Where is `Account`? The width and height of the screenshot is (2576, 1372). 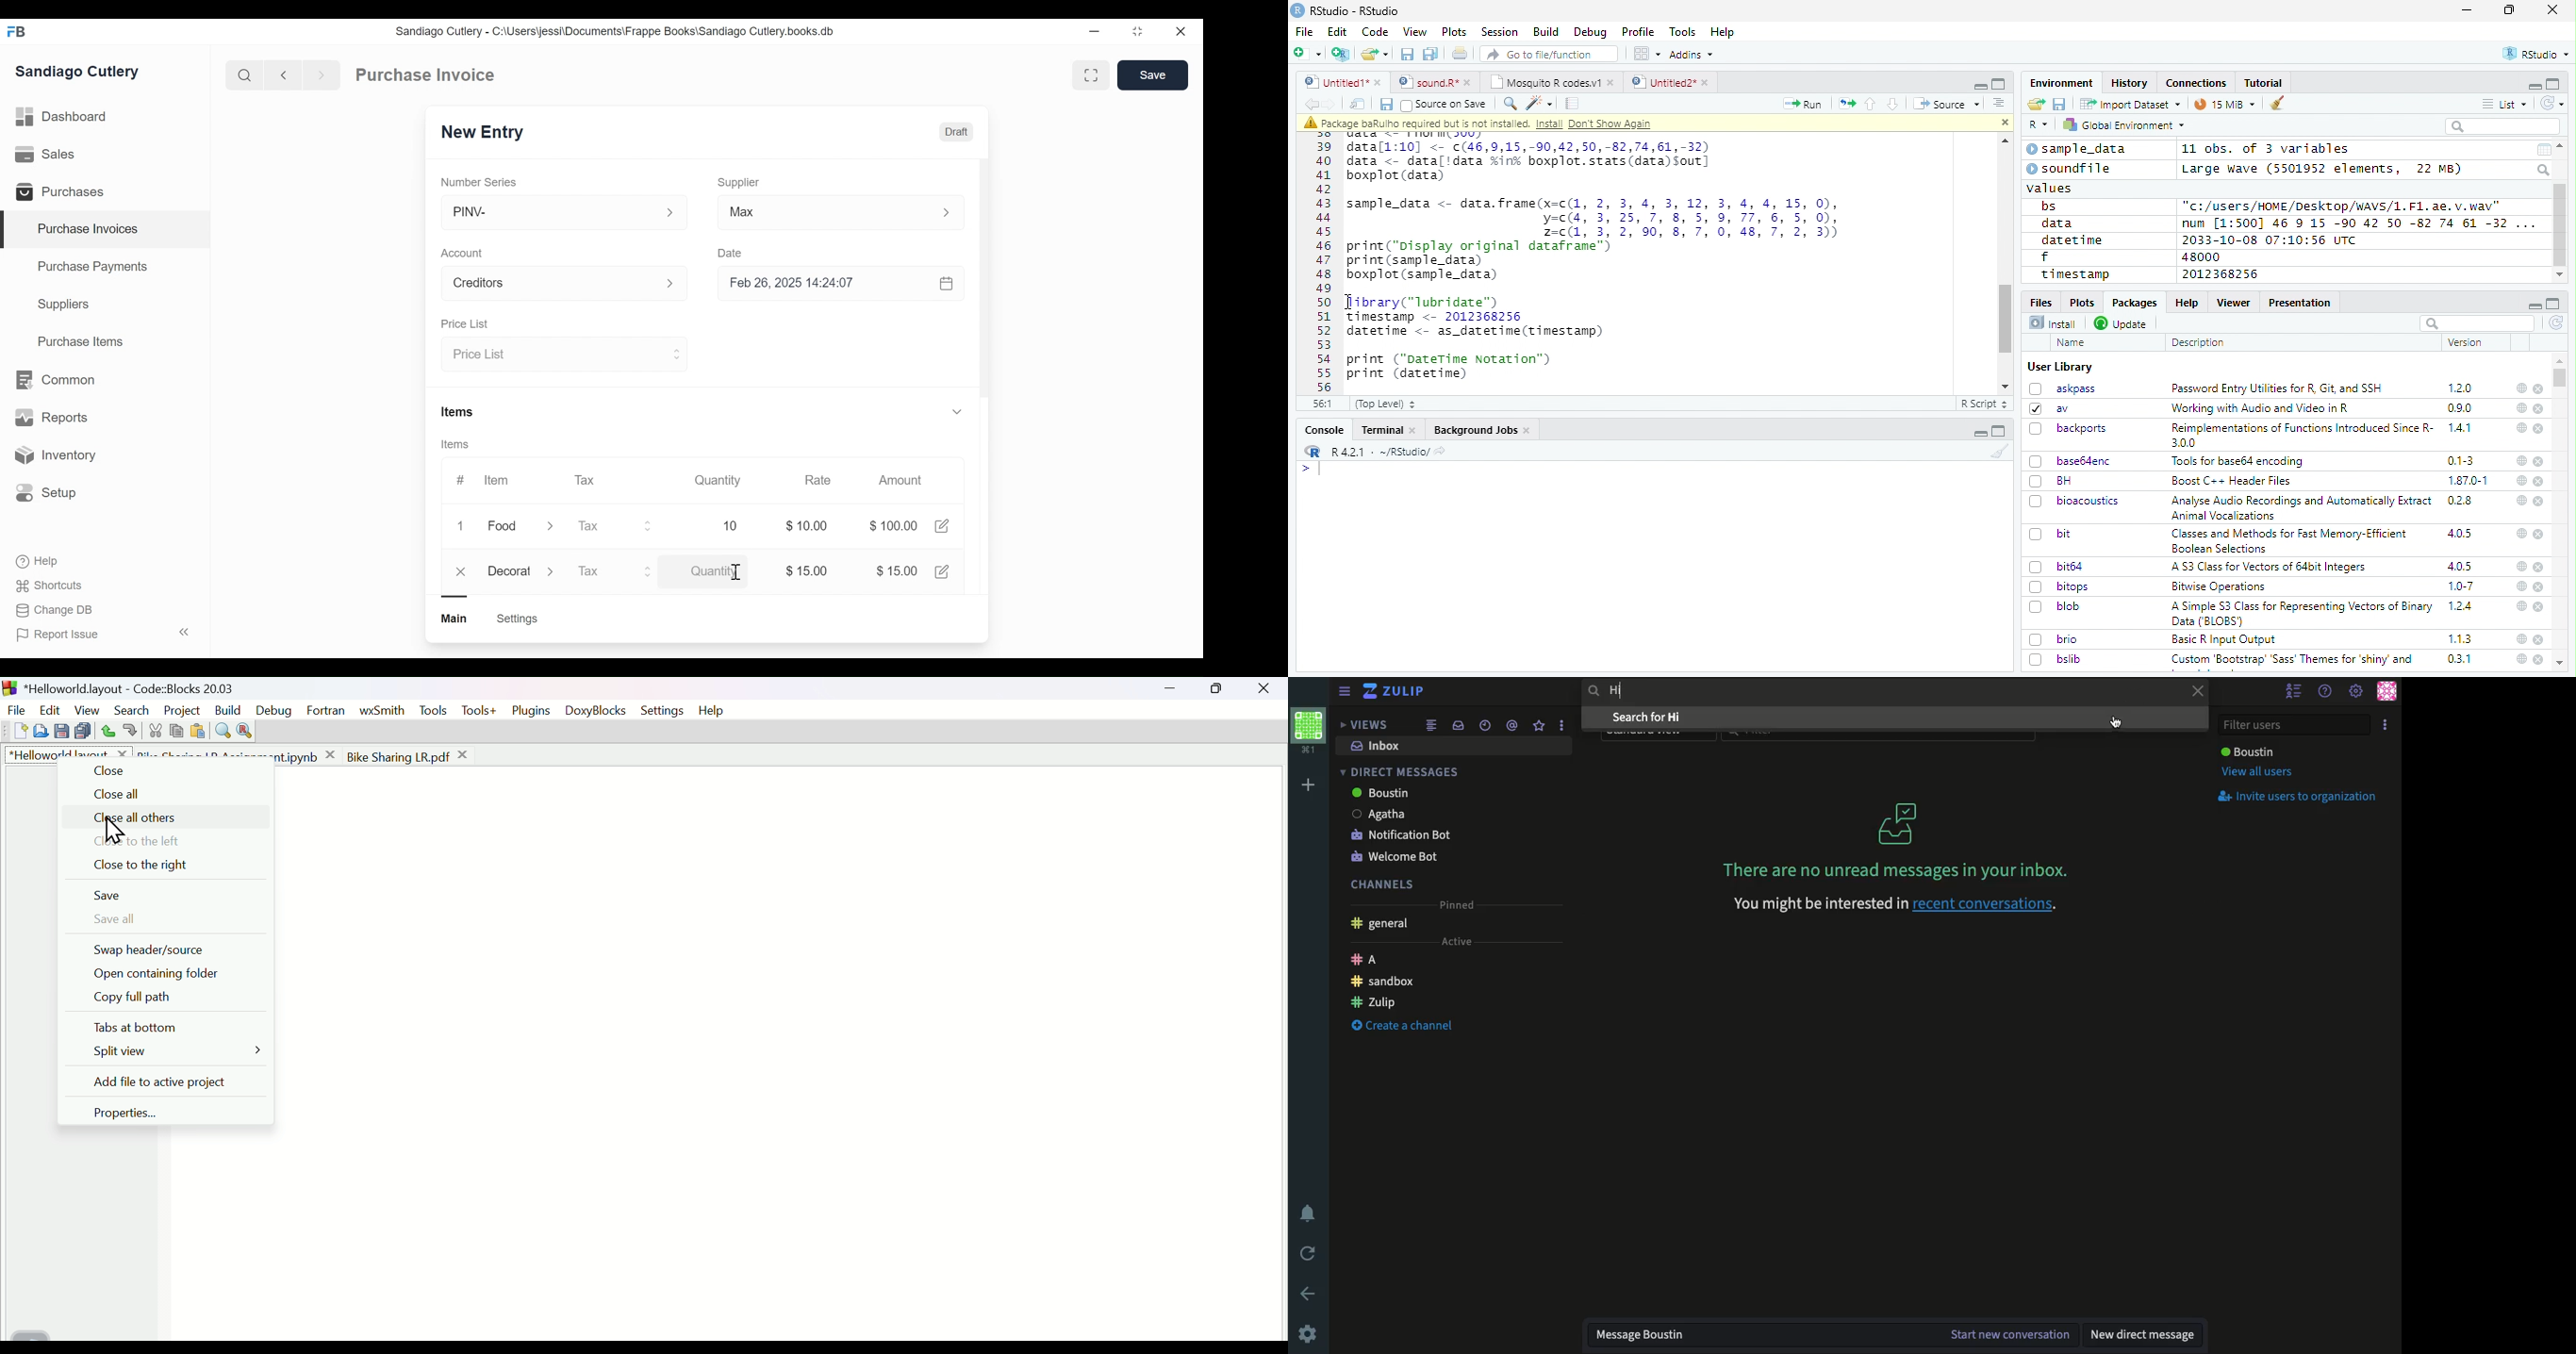 Account is located at coordinates (549, 285).